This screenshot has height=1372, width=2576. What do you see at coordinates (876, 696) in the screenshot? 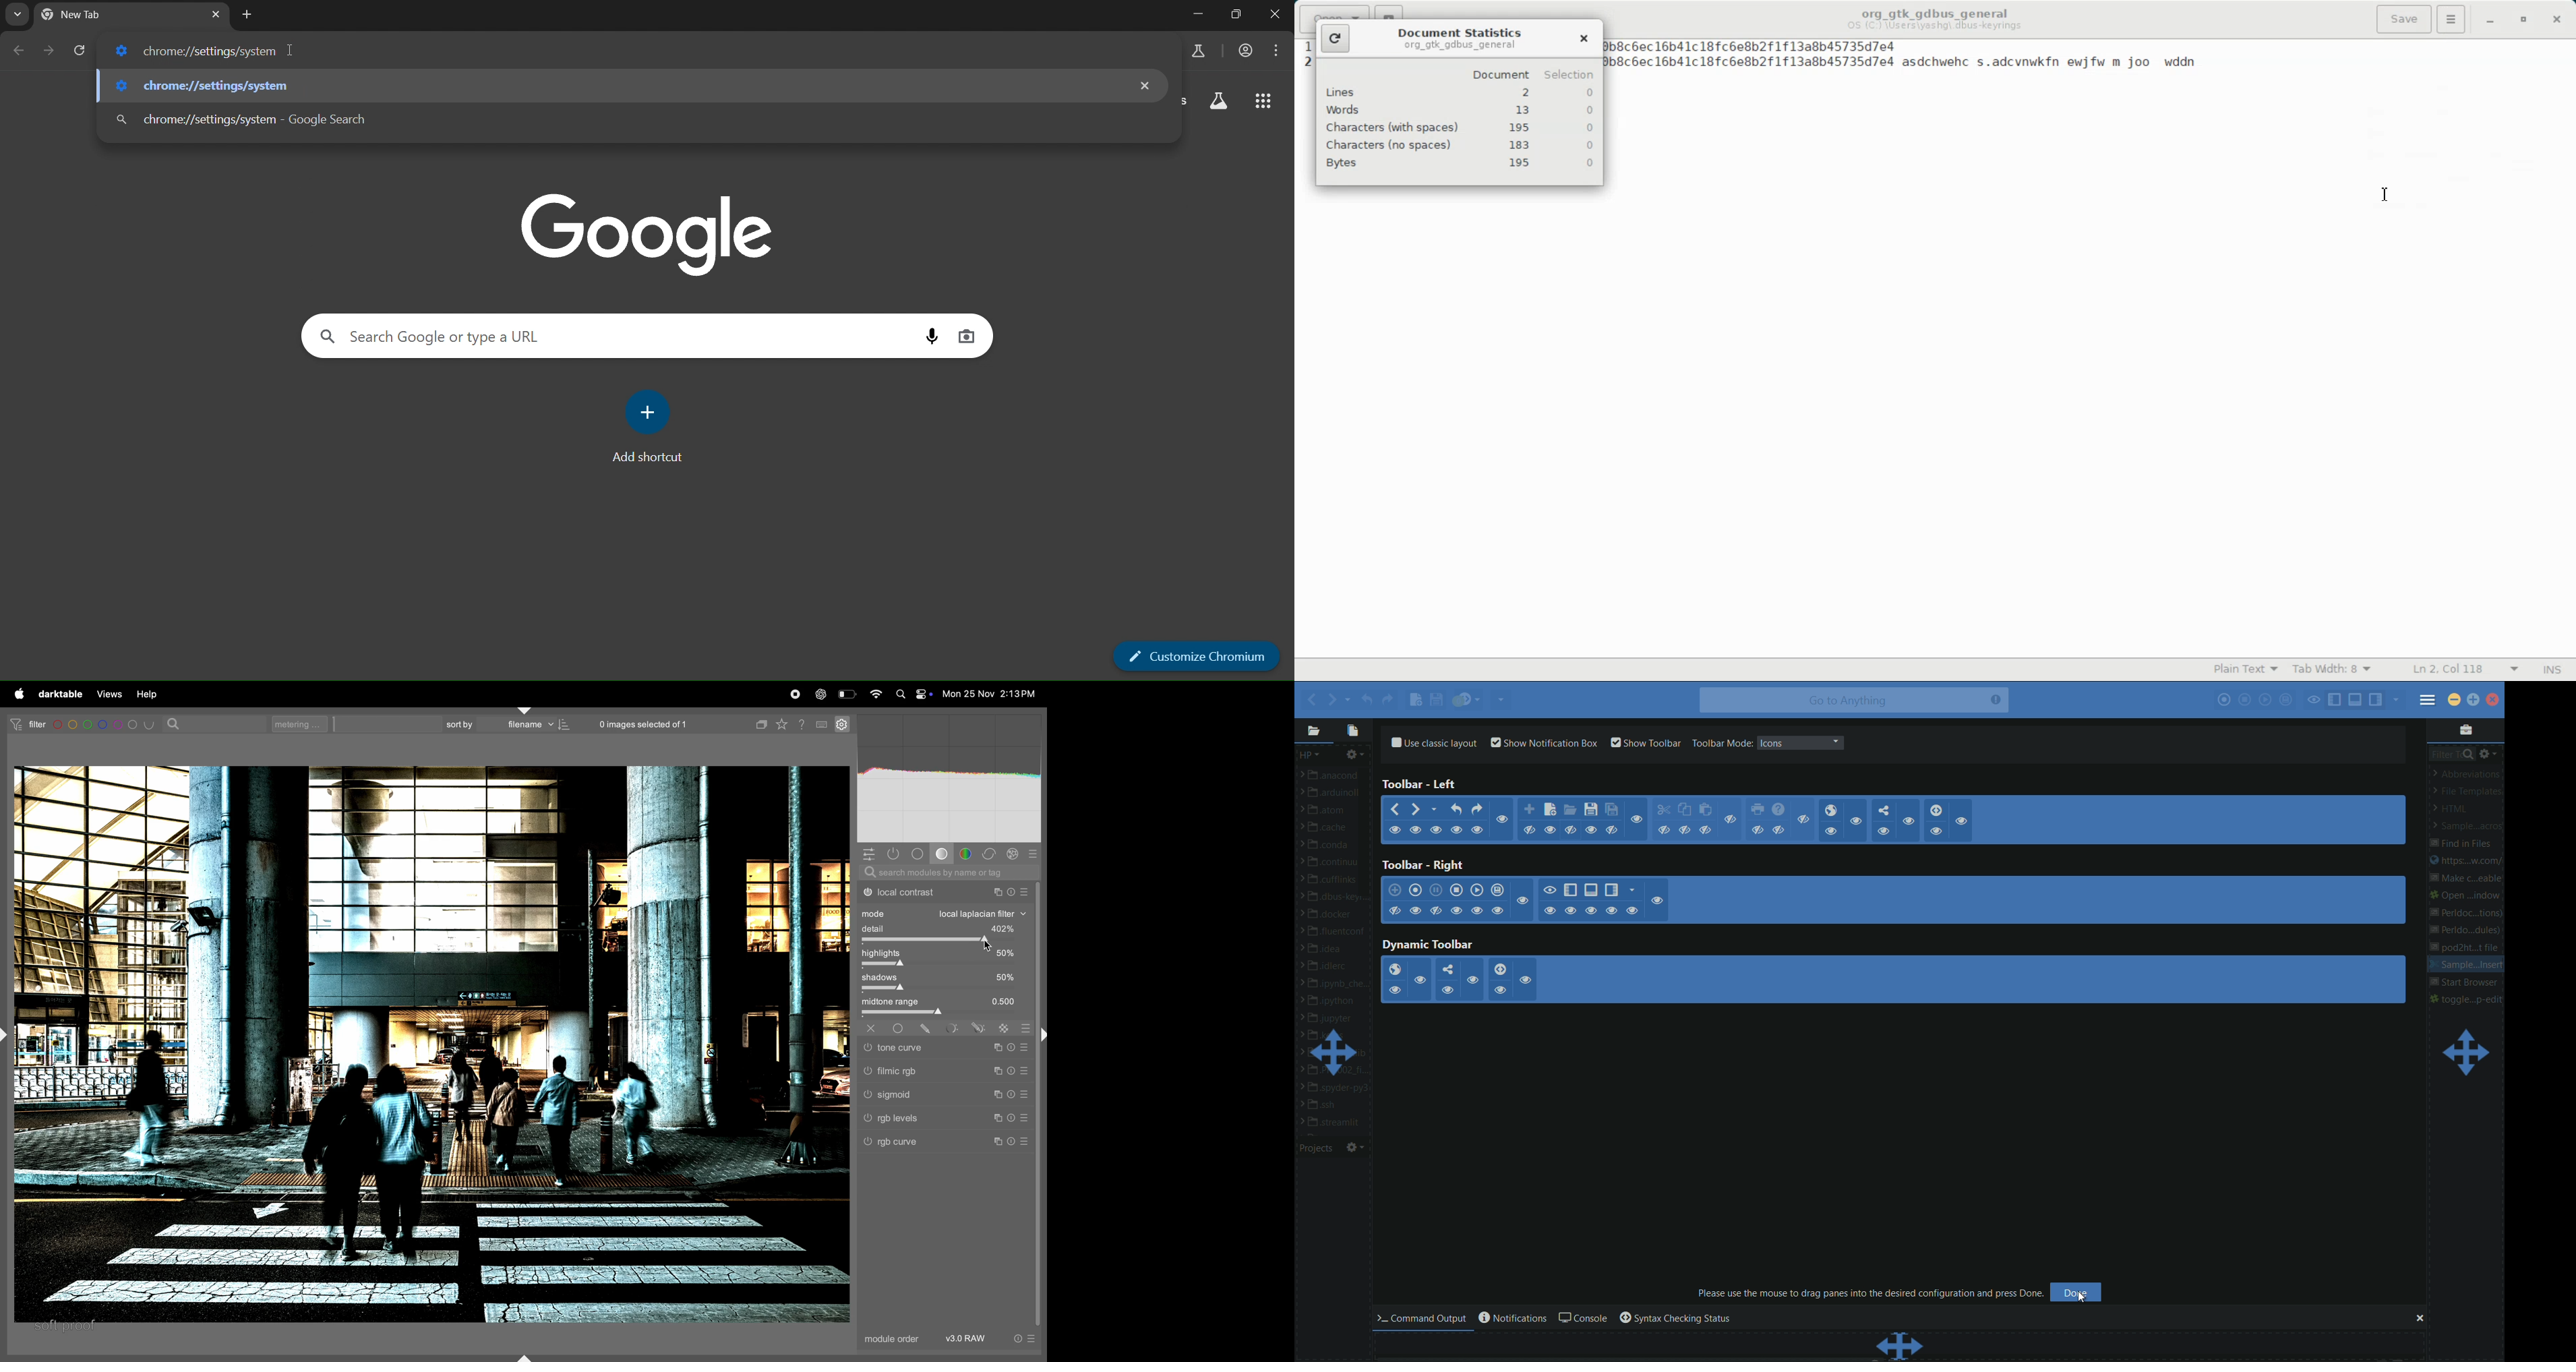
I see `wifi` at bounding box center [876, 696].